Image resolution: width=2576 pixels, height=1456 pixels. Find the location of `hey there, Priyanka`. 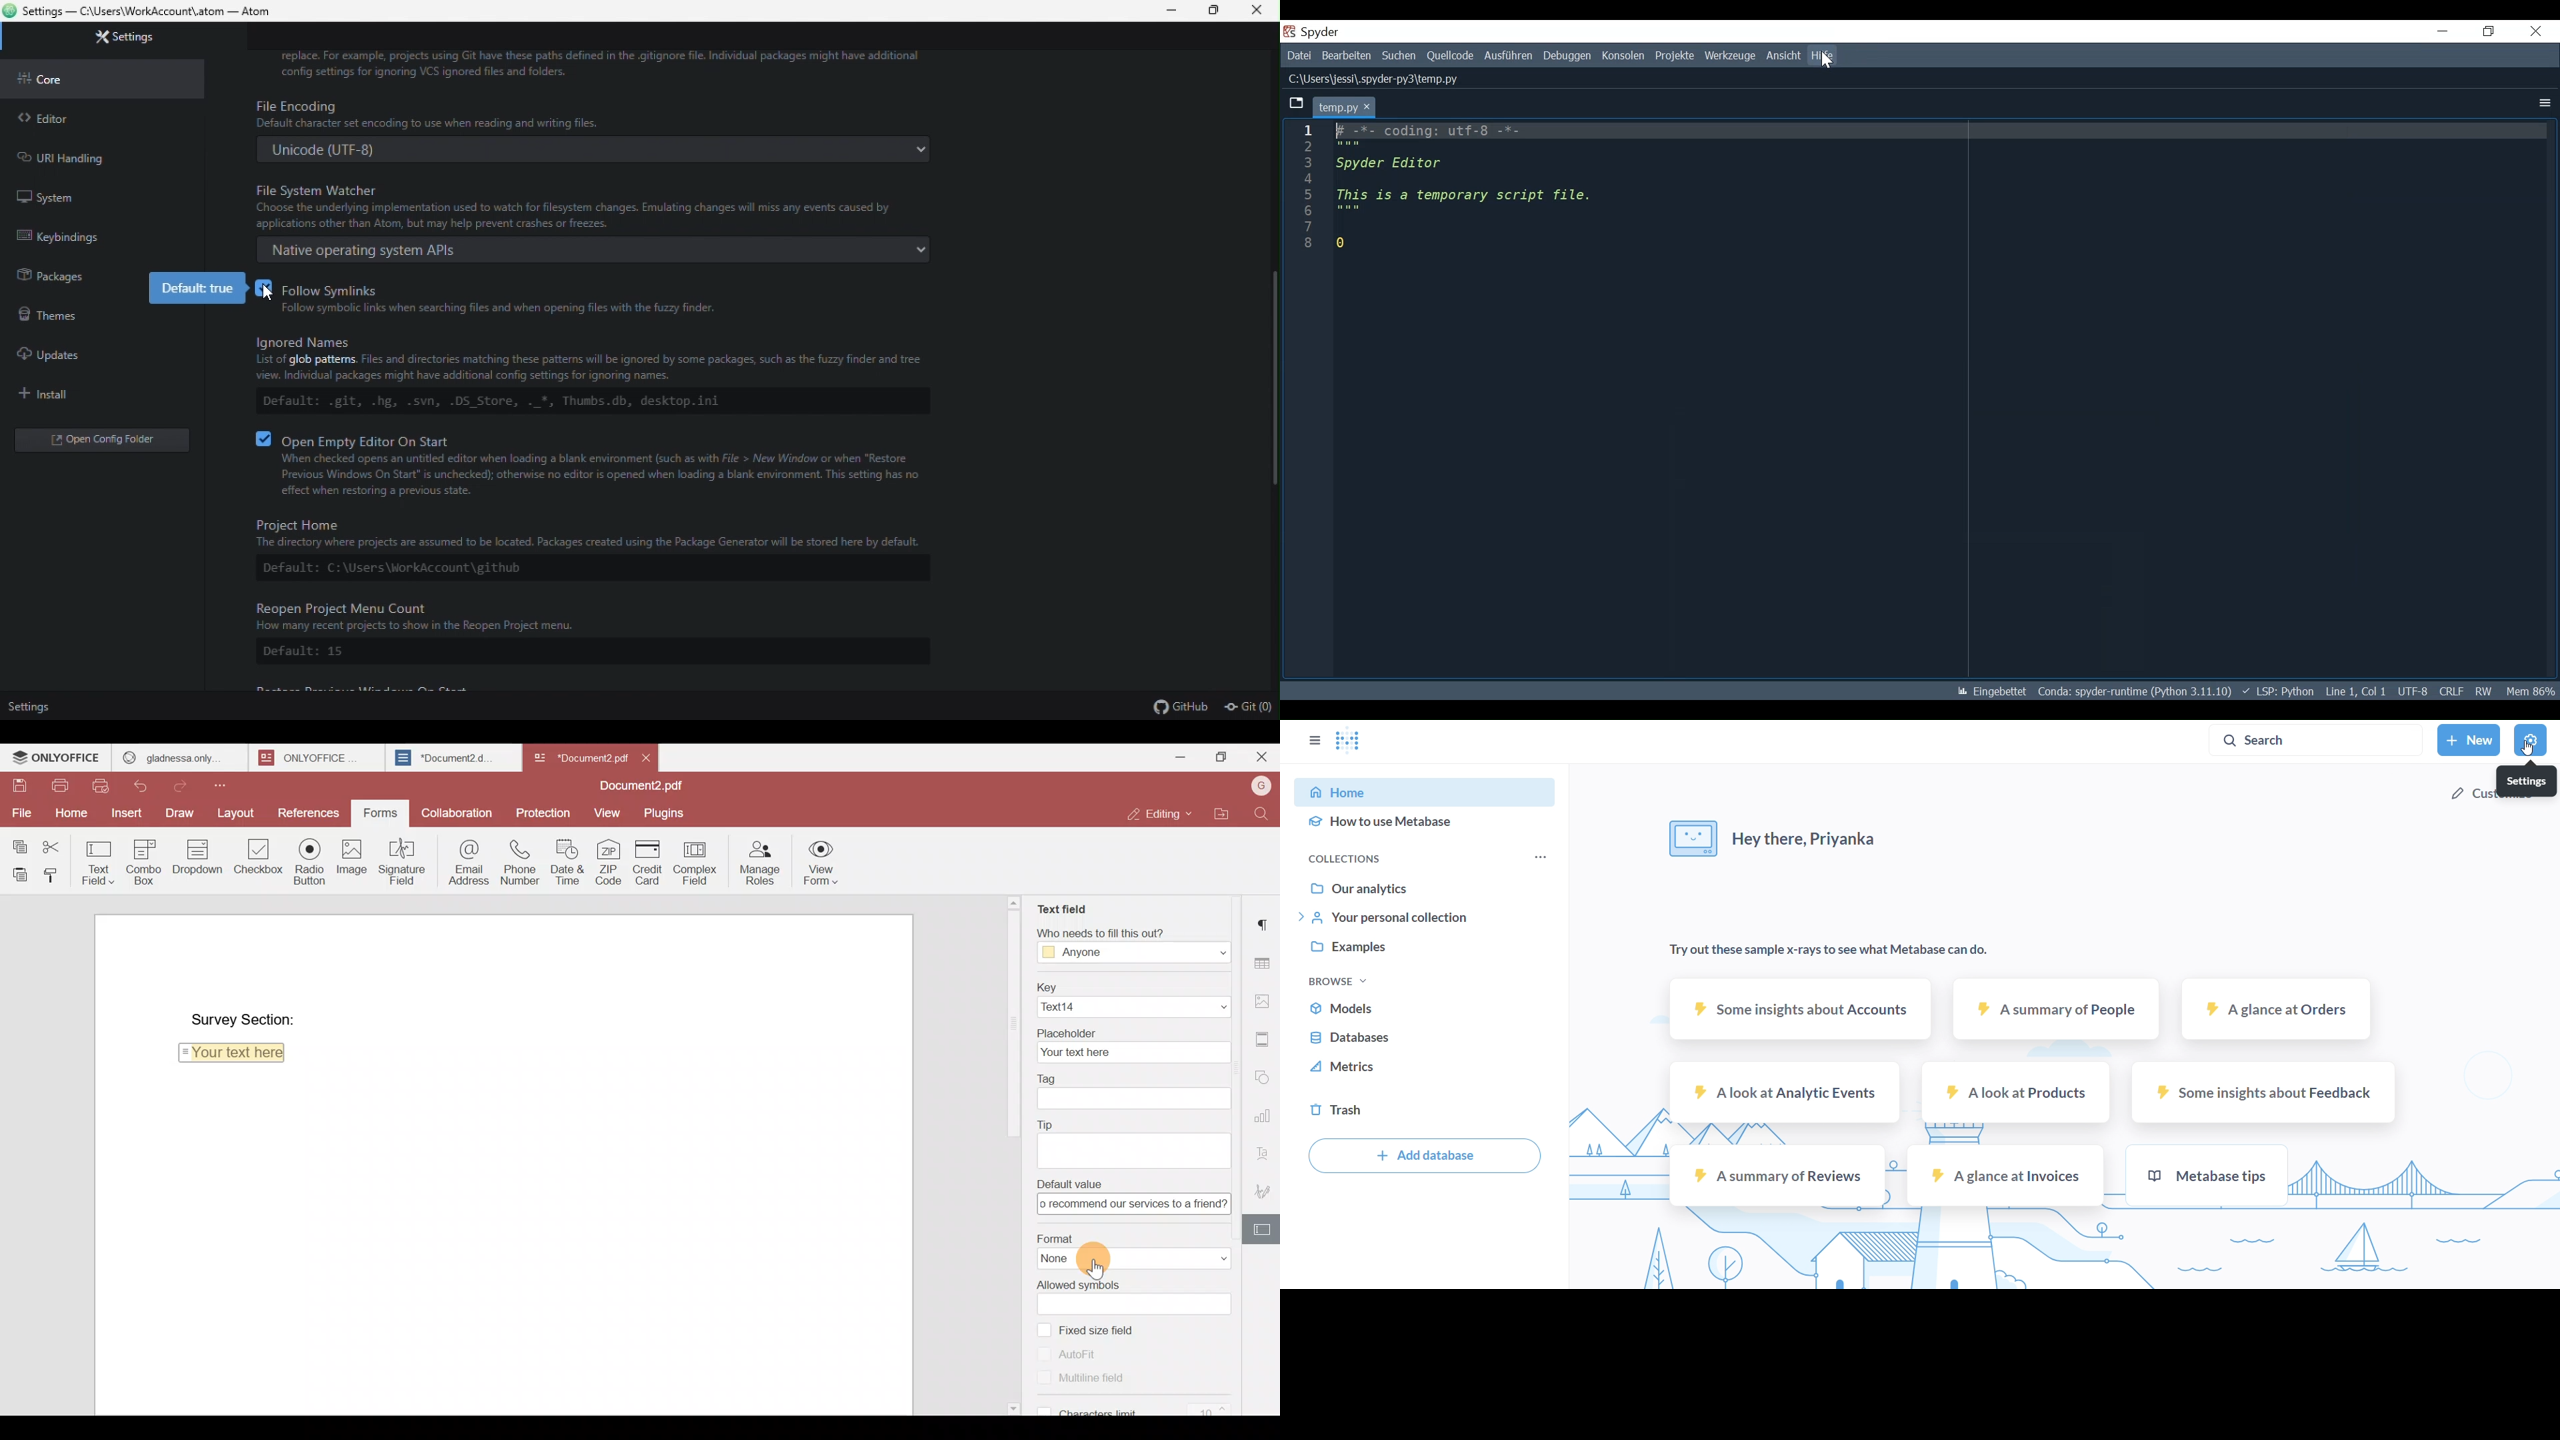

hey there, Priyanka is located at coordinates (1778, 843).